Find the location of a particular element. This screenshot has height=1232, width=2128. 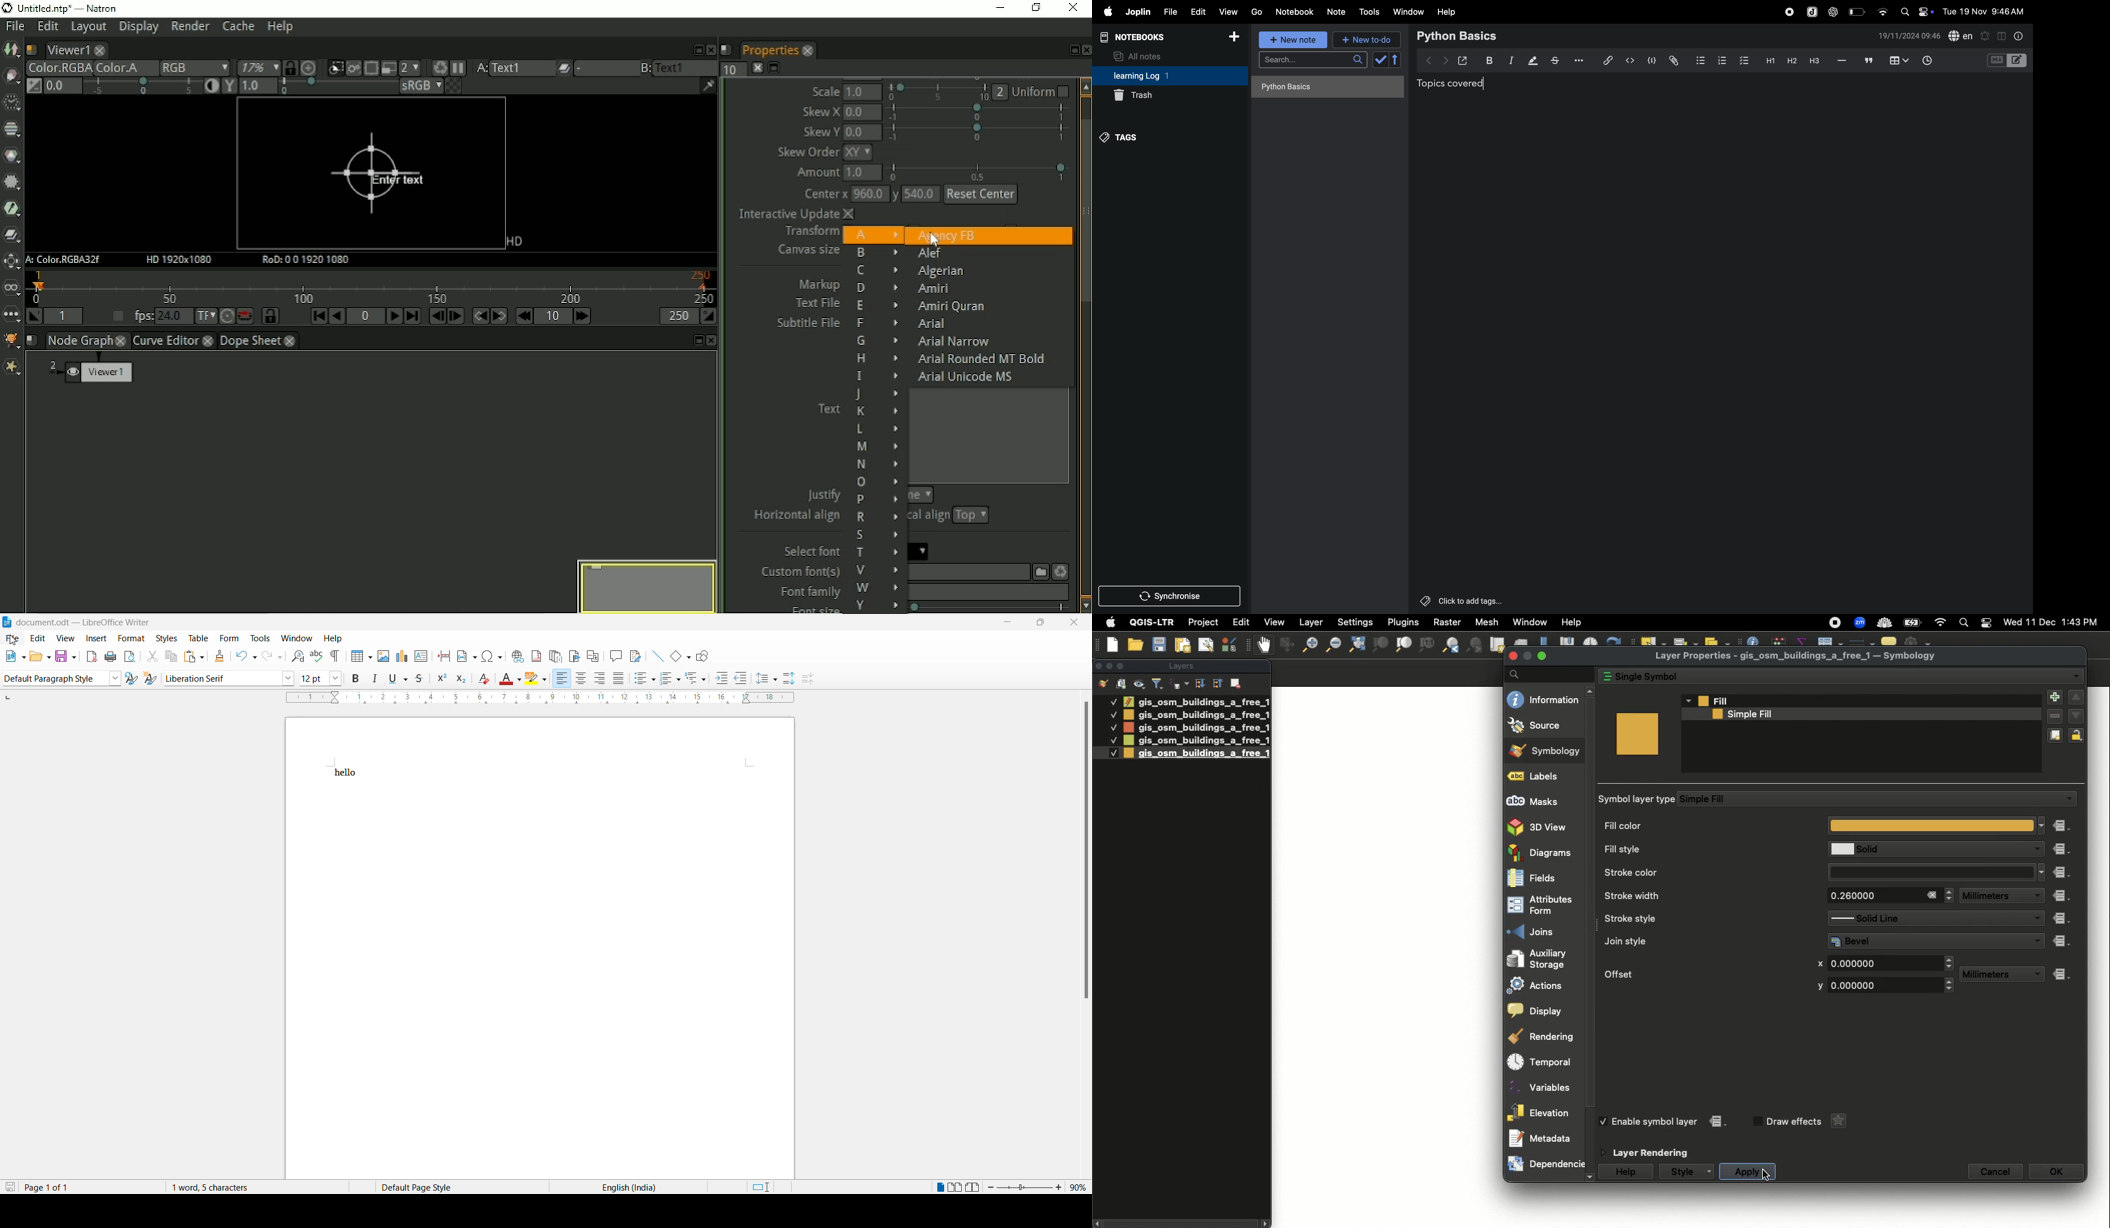

 is located at coordinates (2065, 825).